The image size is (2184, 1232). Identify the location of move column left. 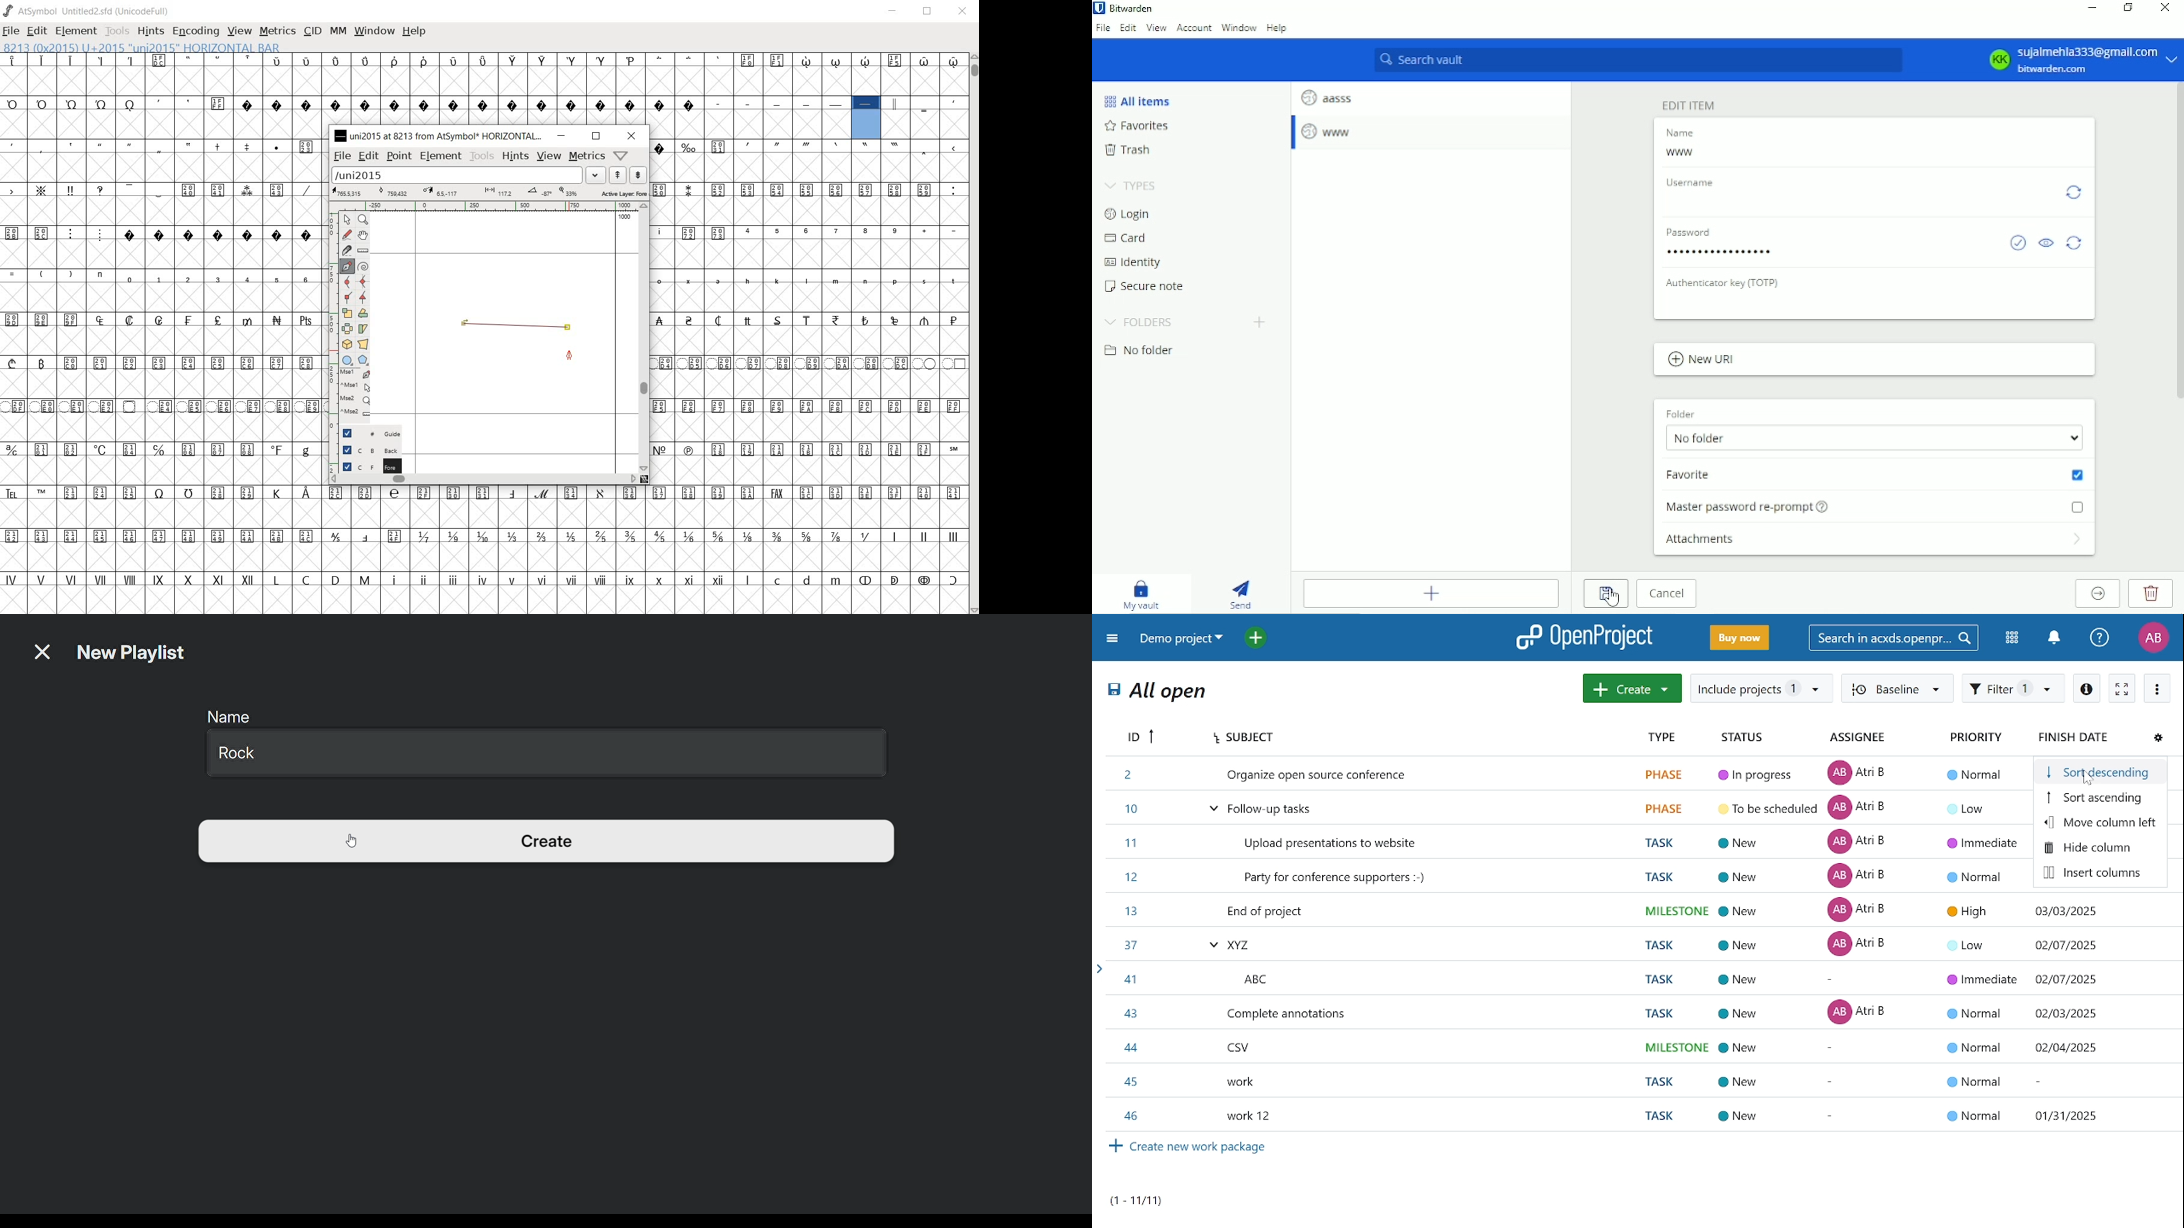
(2100, 825).